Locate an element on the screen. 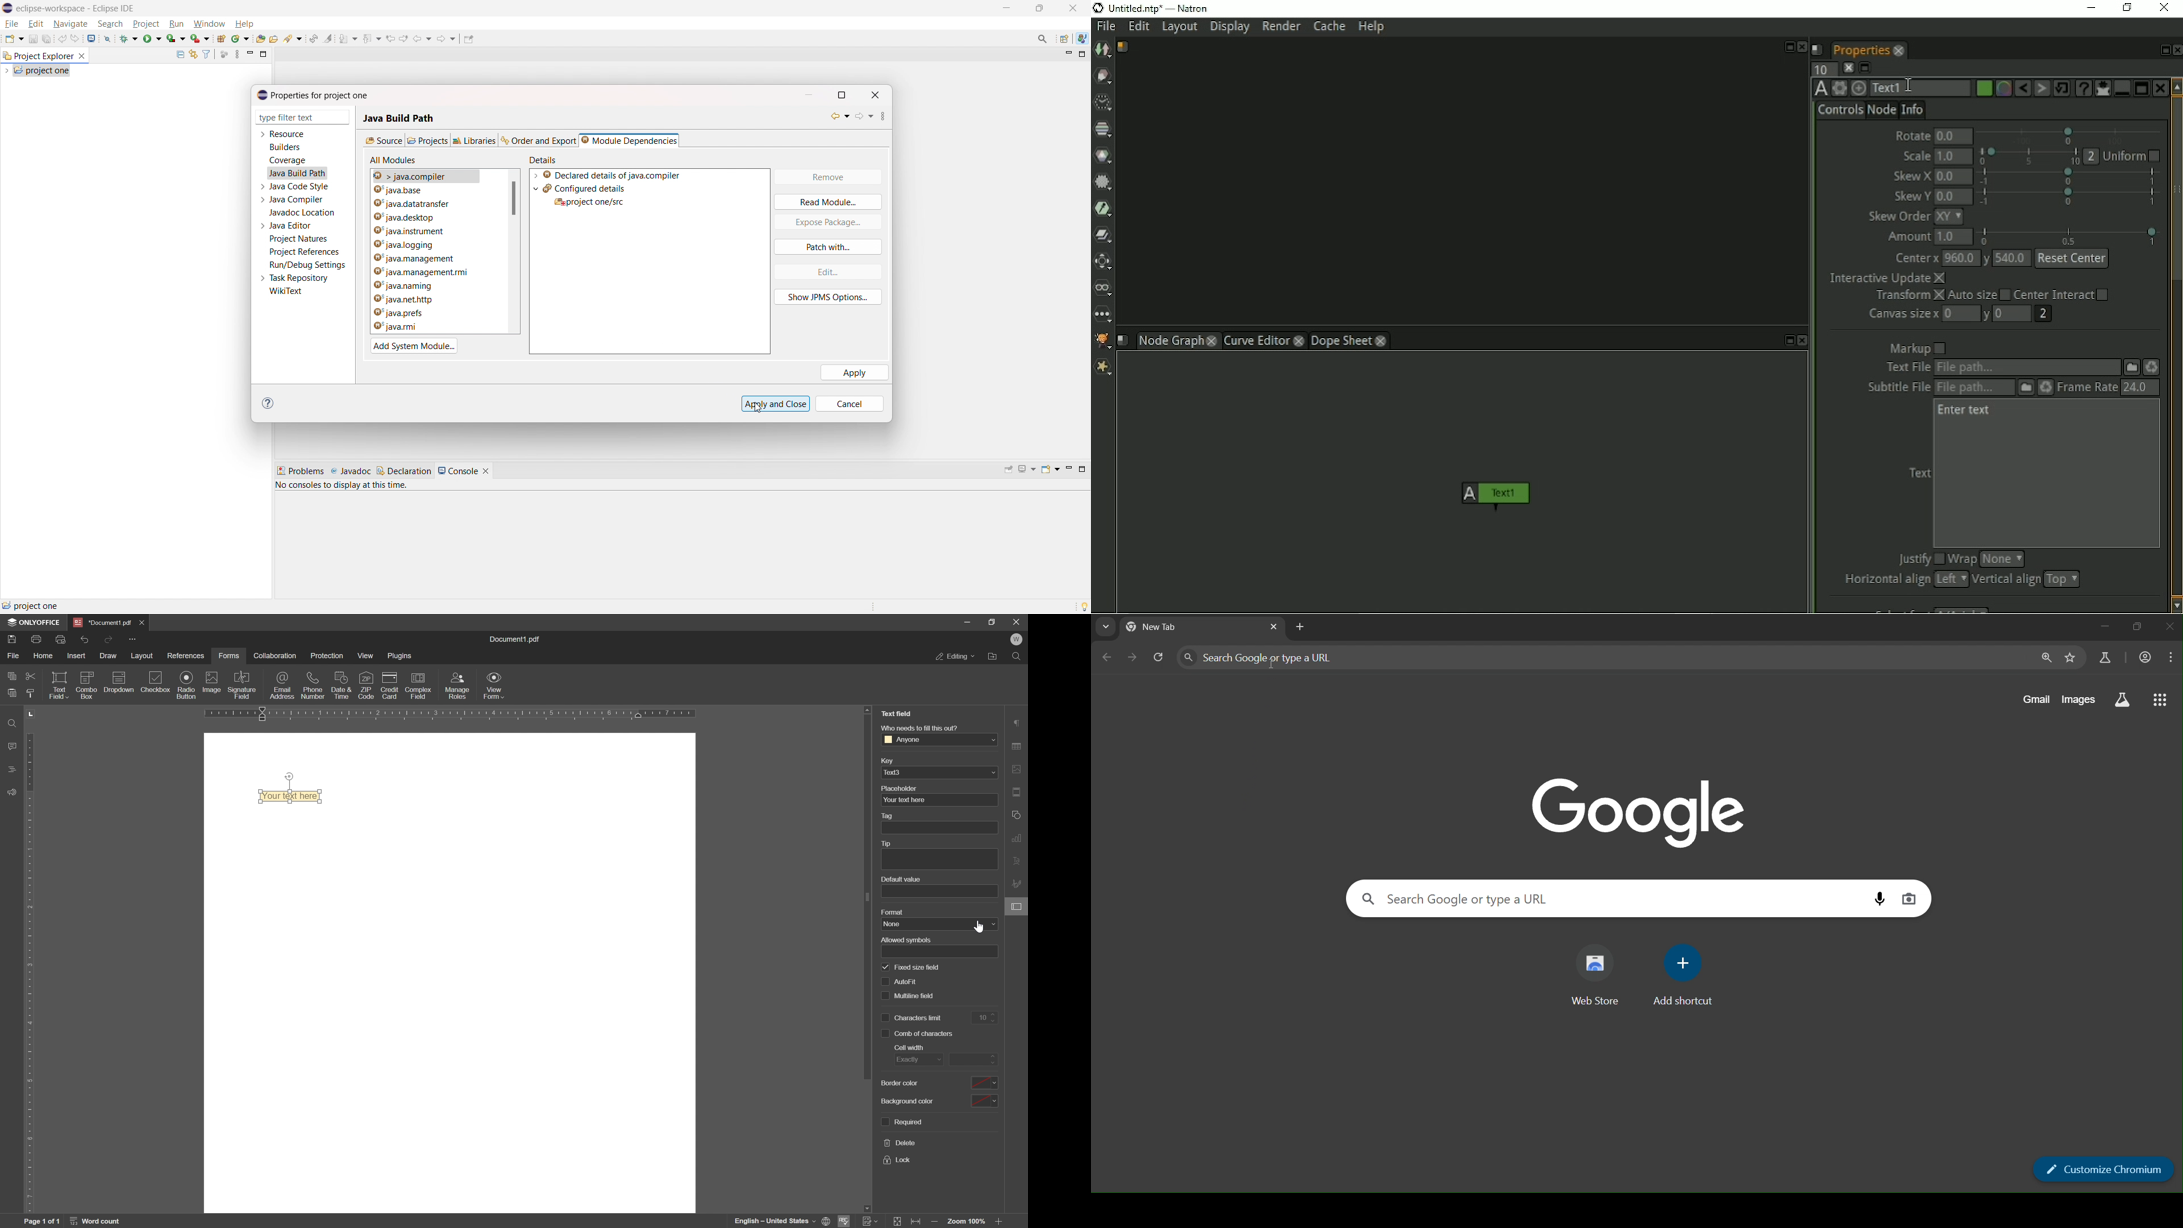  text field is located at coordinates (897, 714).